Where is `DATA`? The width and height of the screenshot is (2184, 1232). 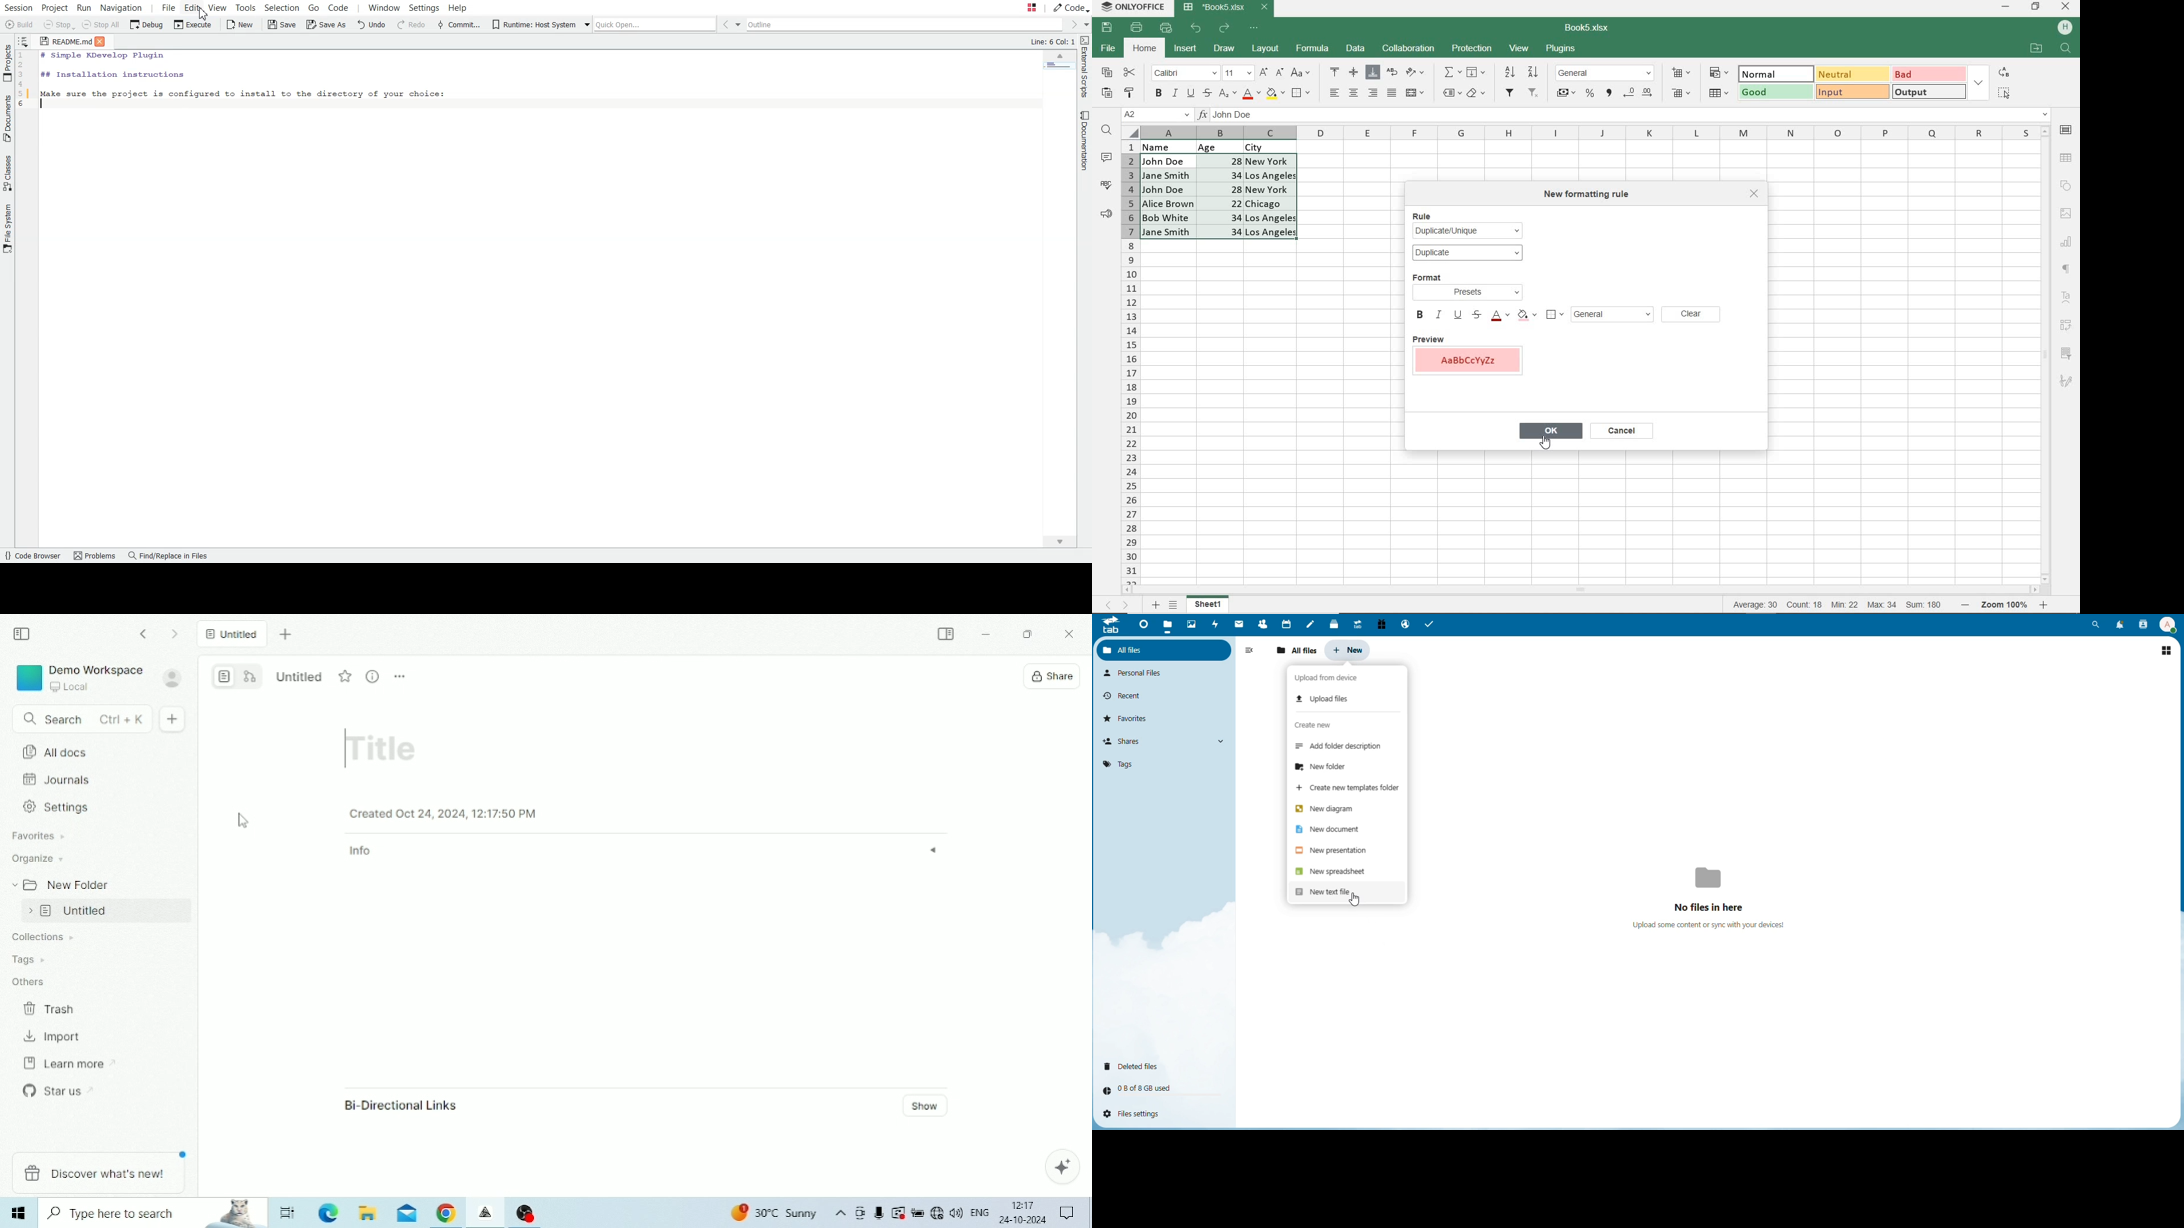
DATA is located at coordinates (1356, 49).